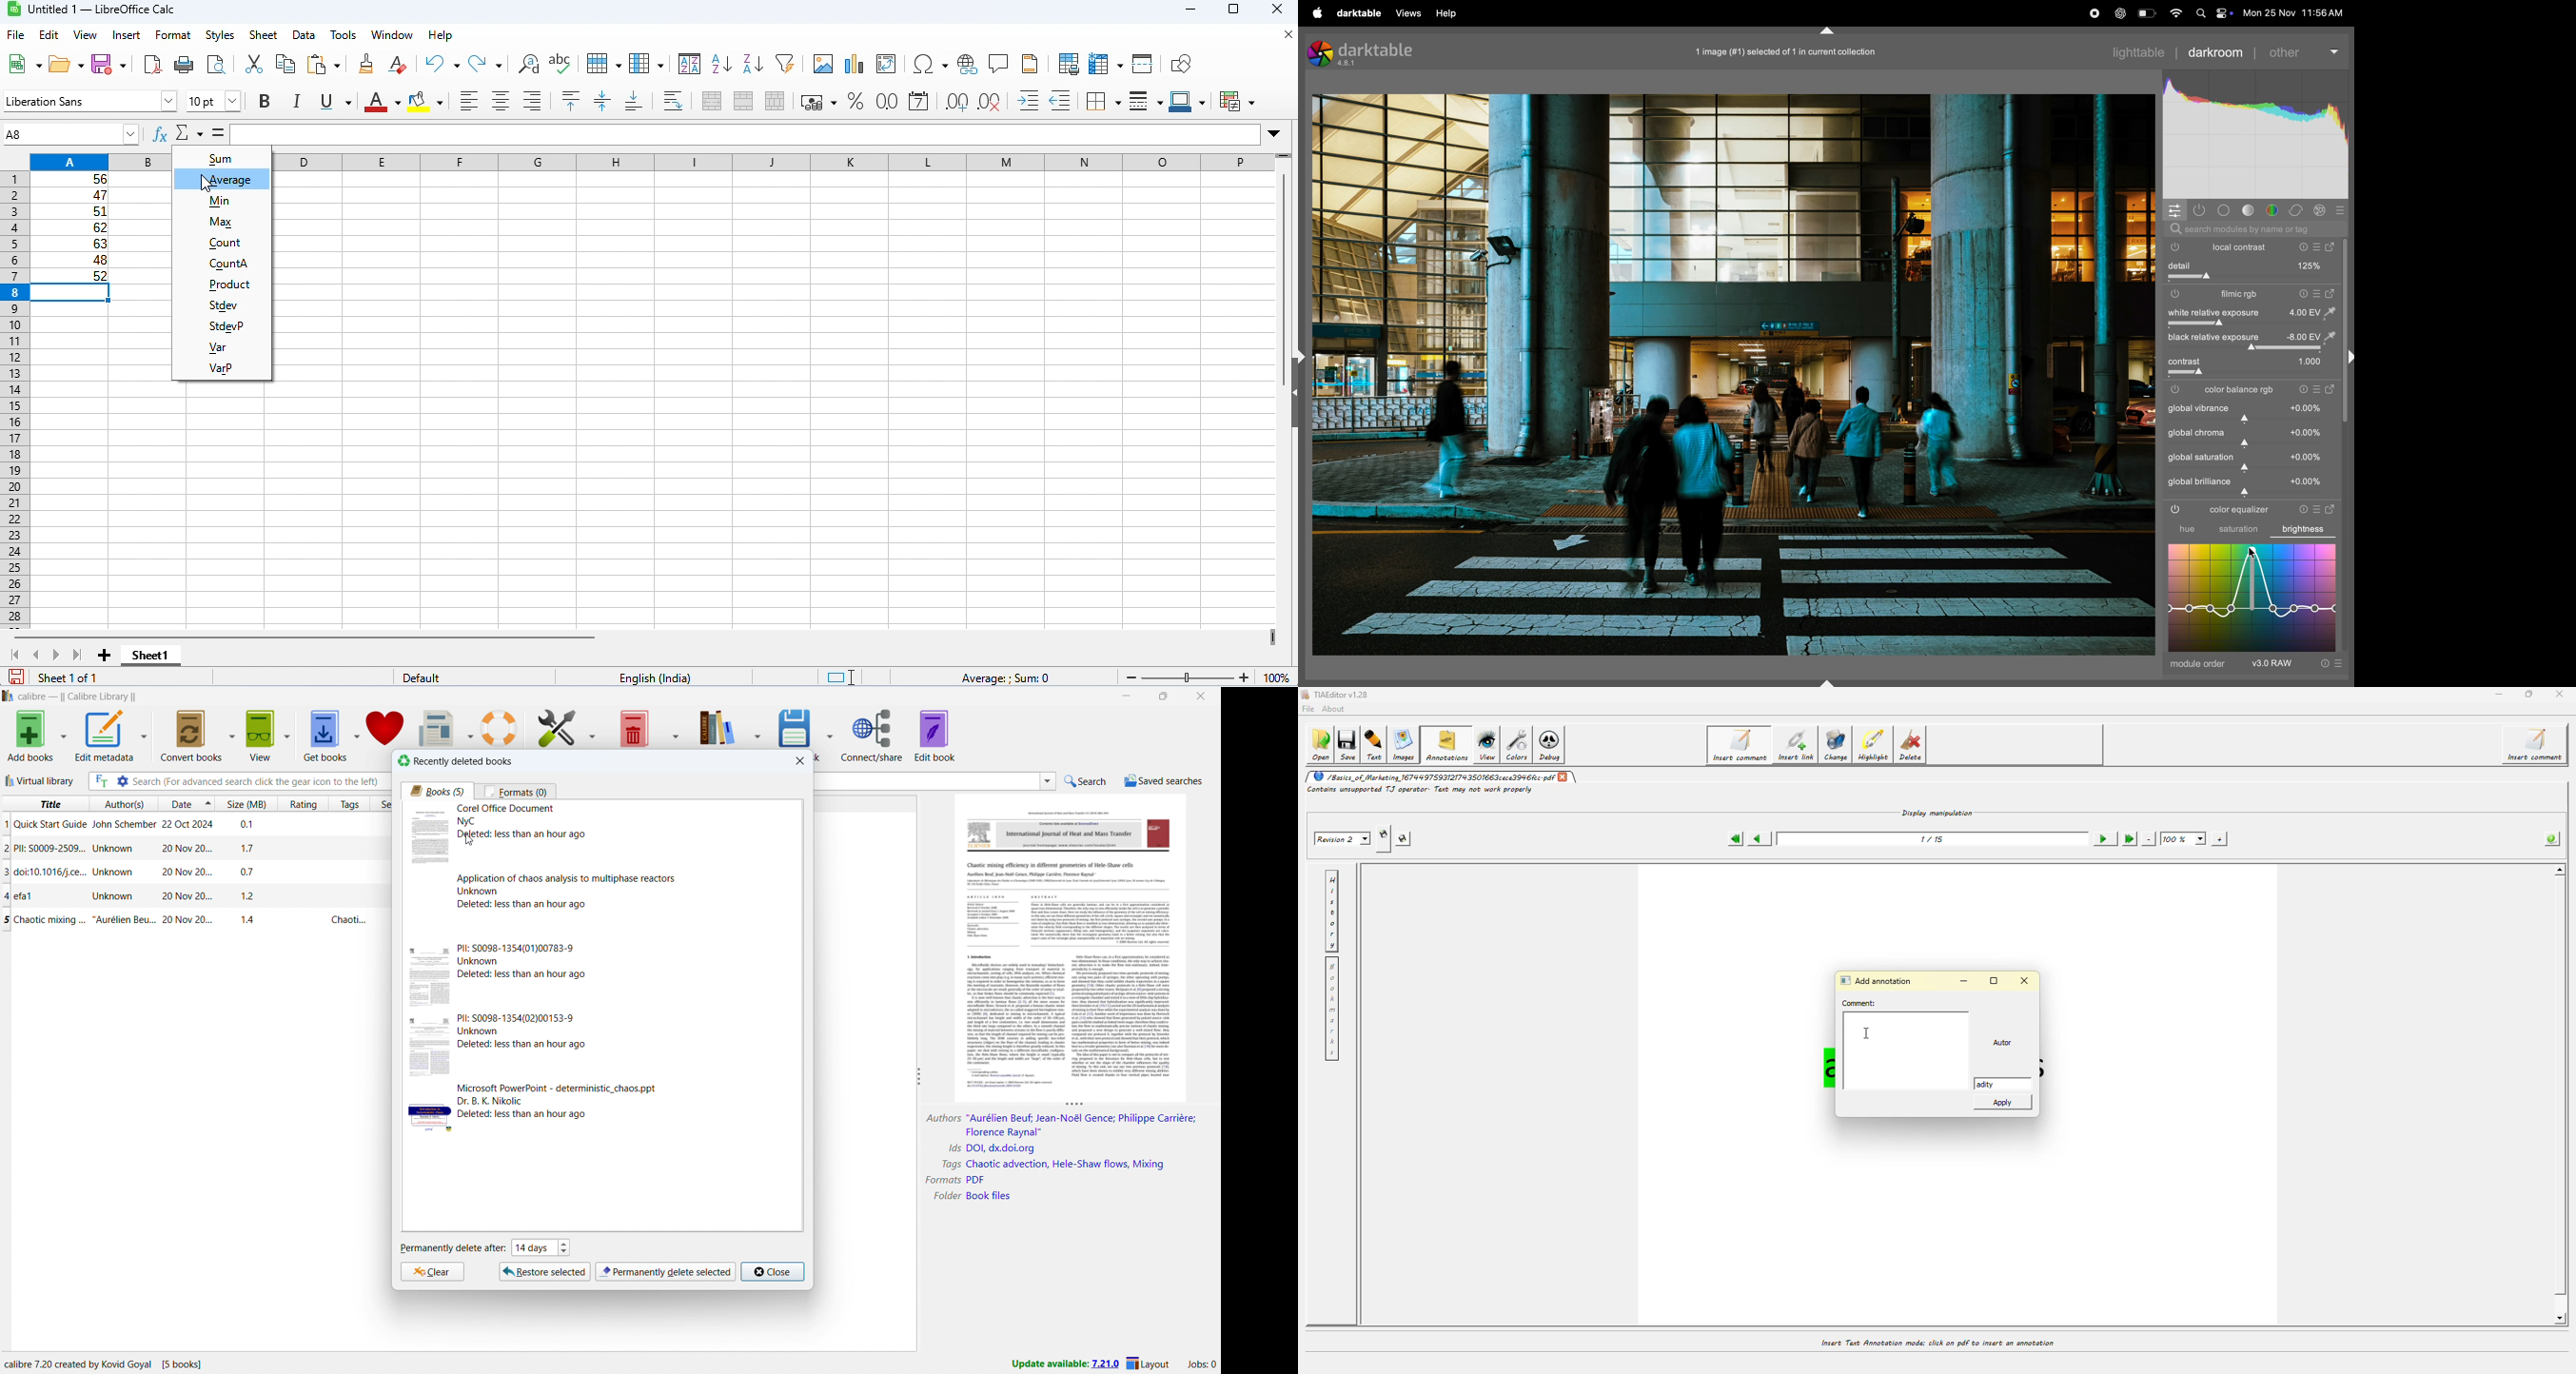  I want to click on align left, so click(469, 101).